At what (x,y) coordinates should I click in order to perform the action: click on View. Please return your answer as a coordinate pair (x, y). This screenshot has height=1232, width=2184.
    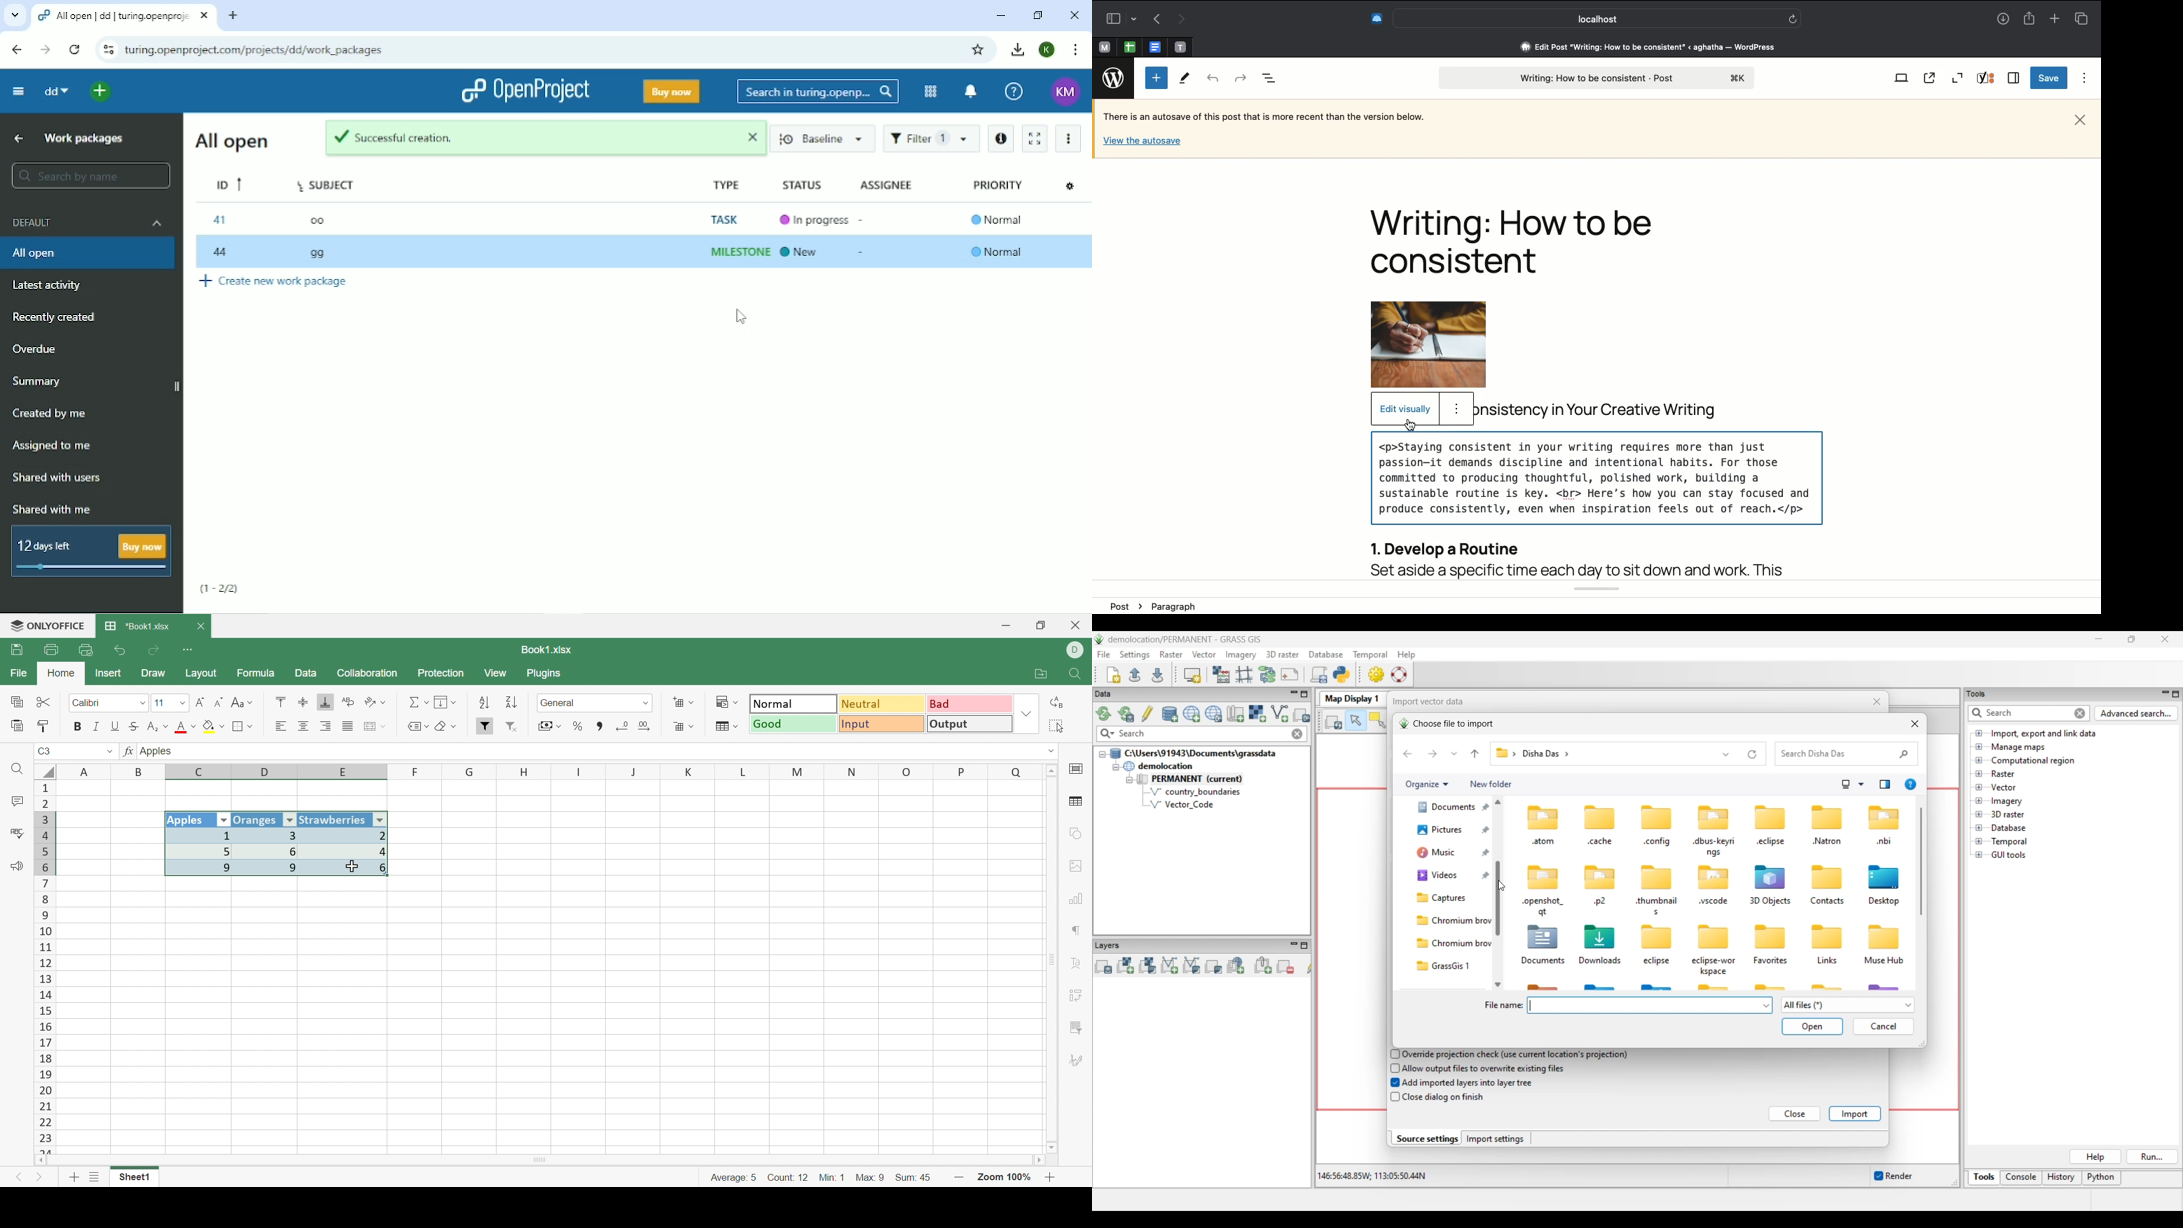
    Looking at the image, I should click on (497, 674).